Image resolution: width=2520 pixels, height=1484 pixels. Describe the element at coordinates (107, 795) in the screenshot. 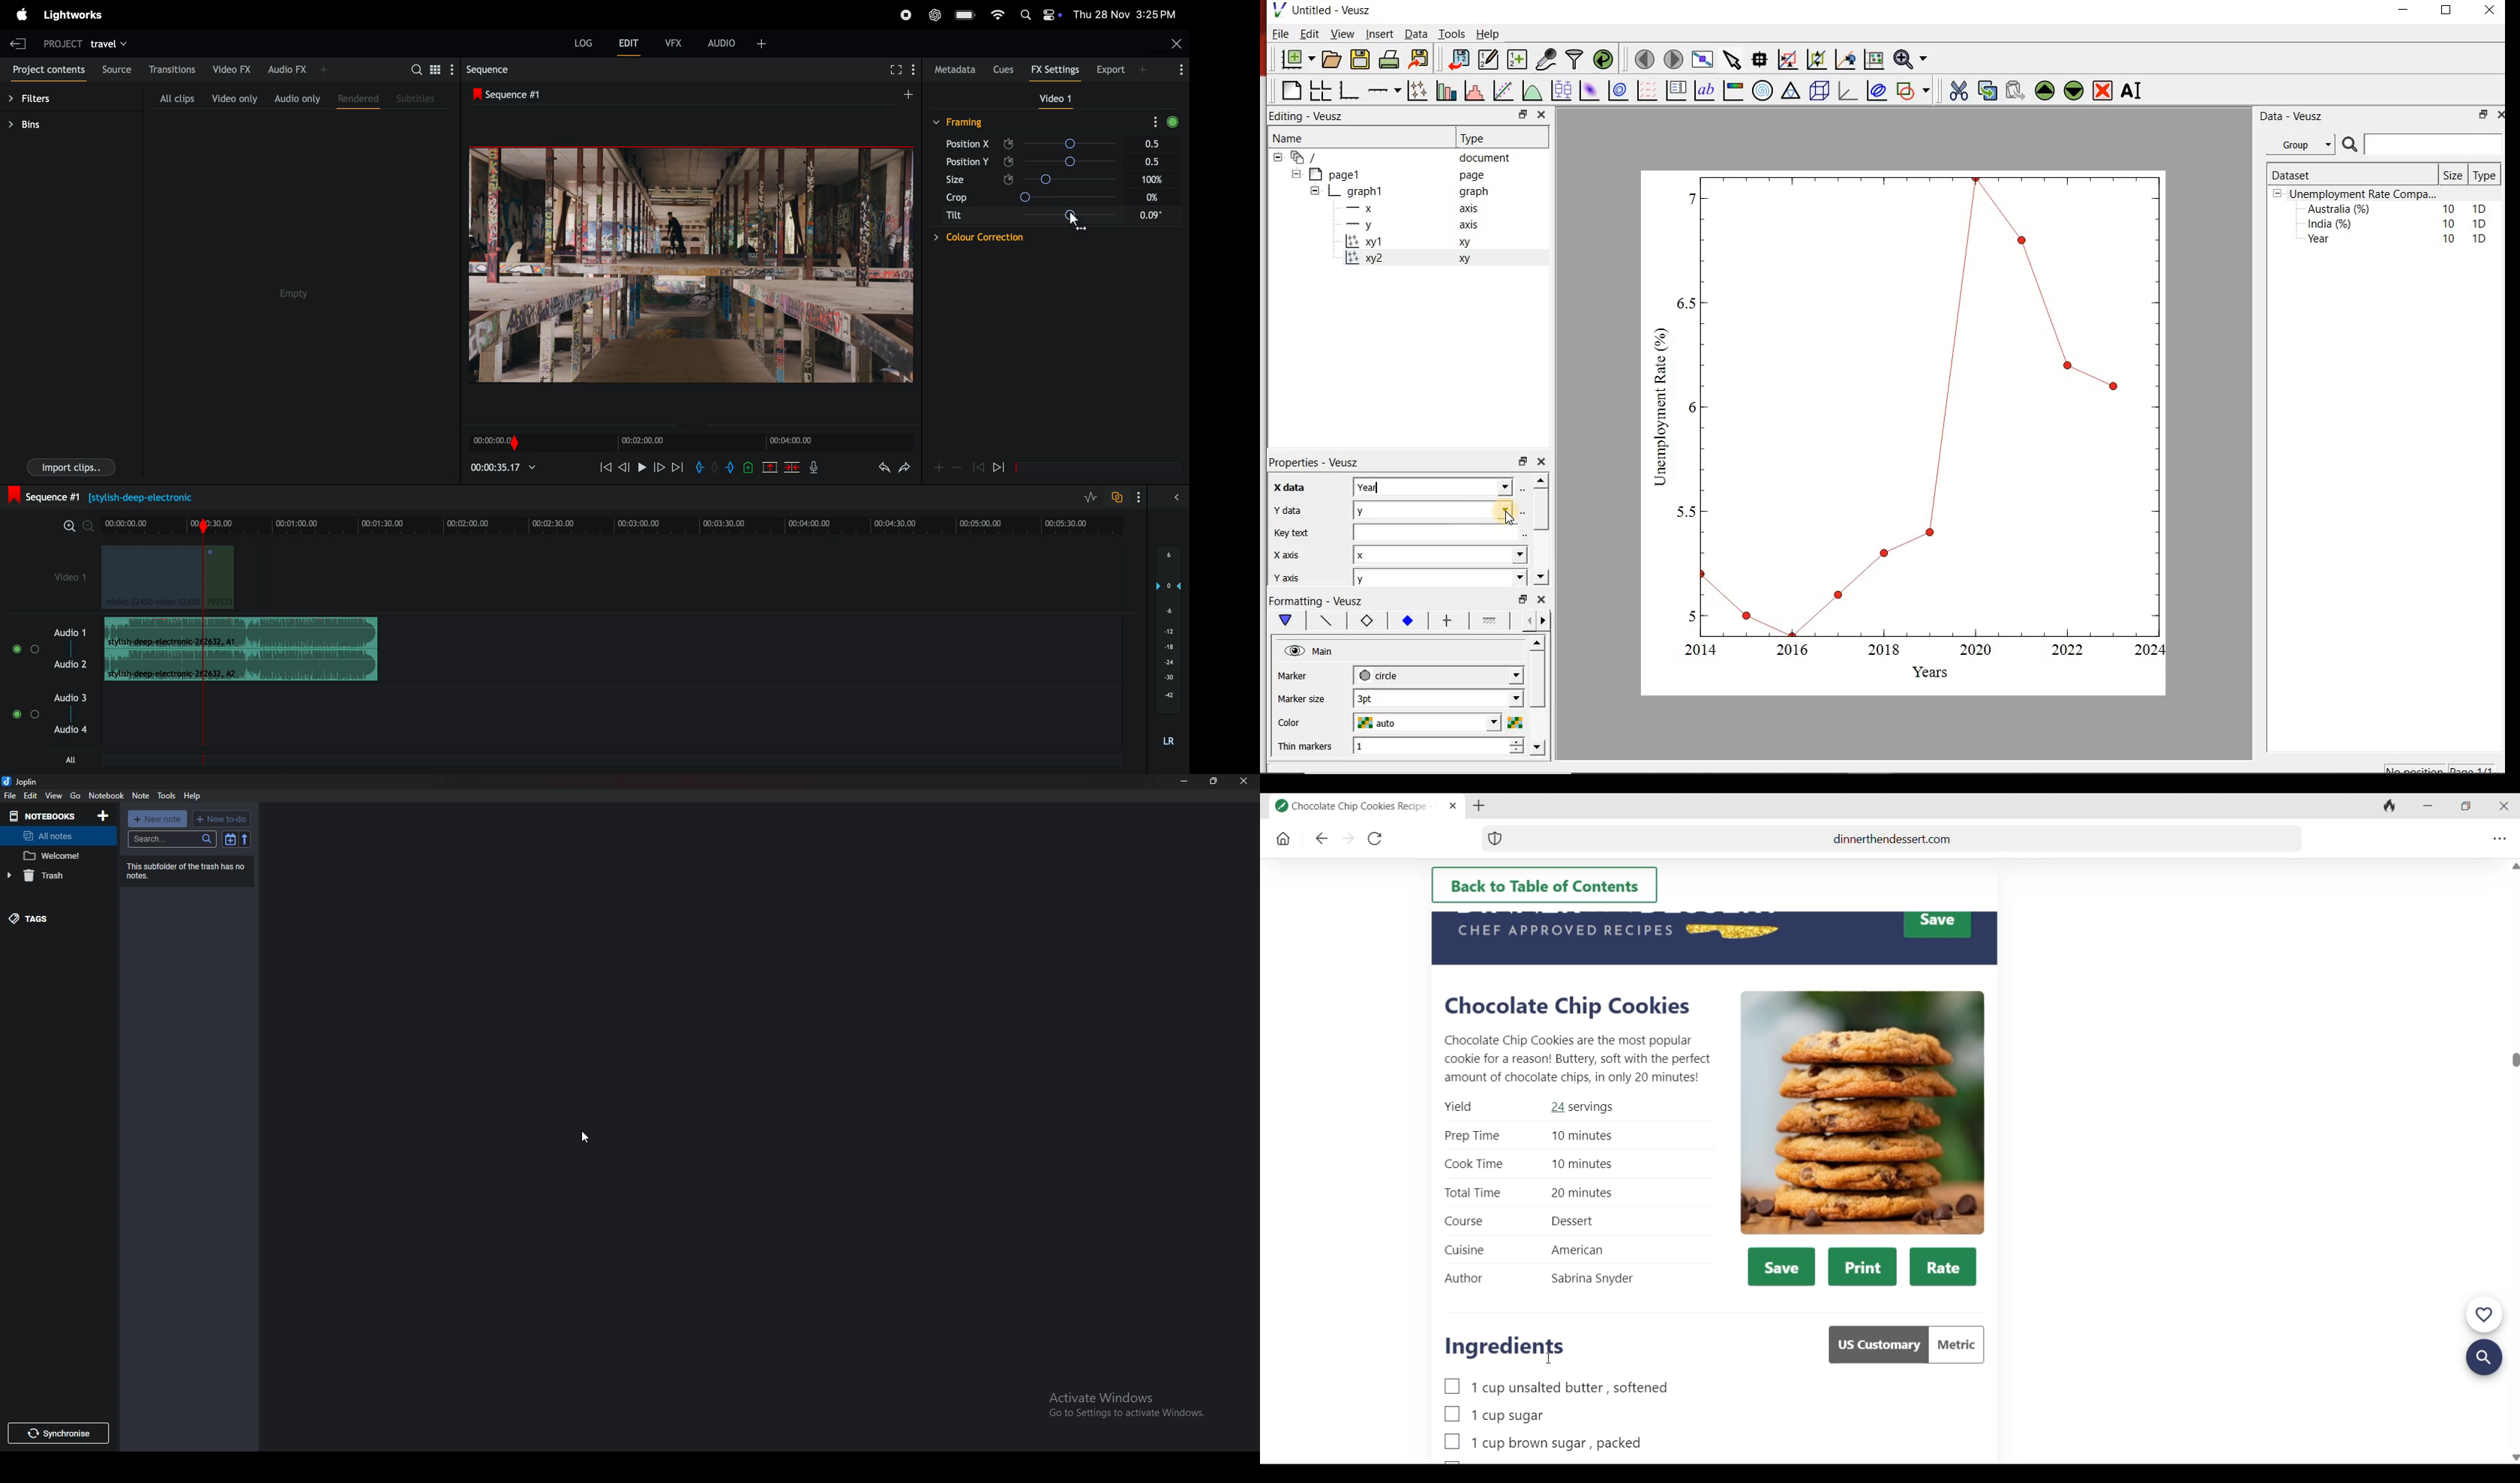

I see `Notebook` at that location.